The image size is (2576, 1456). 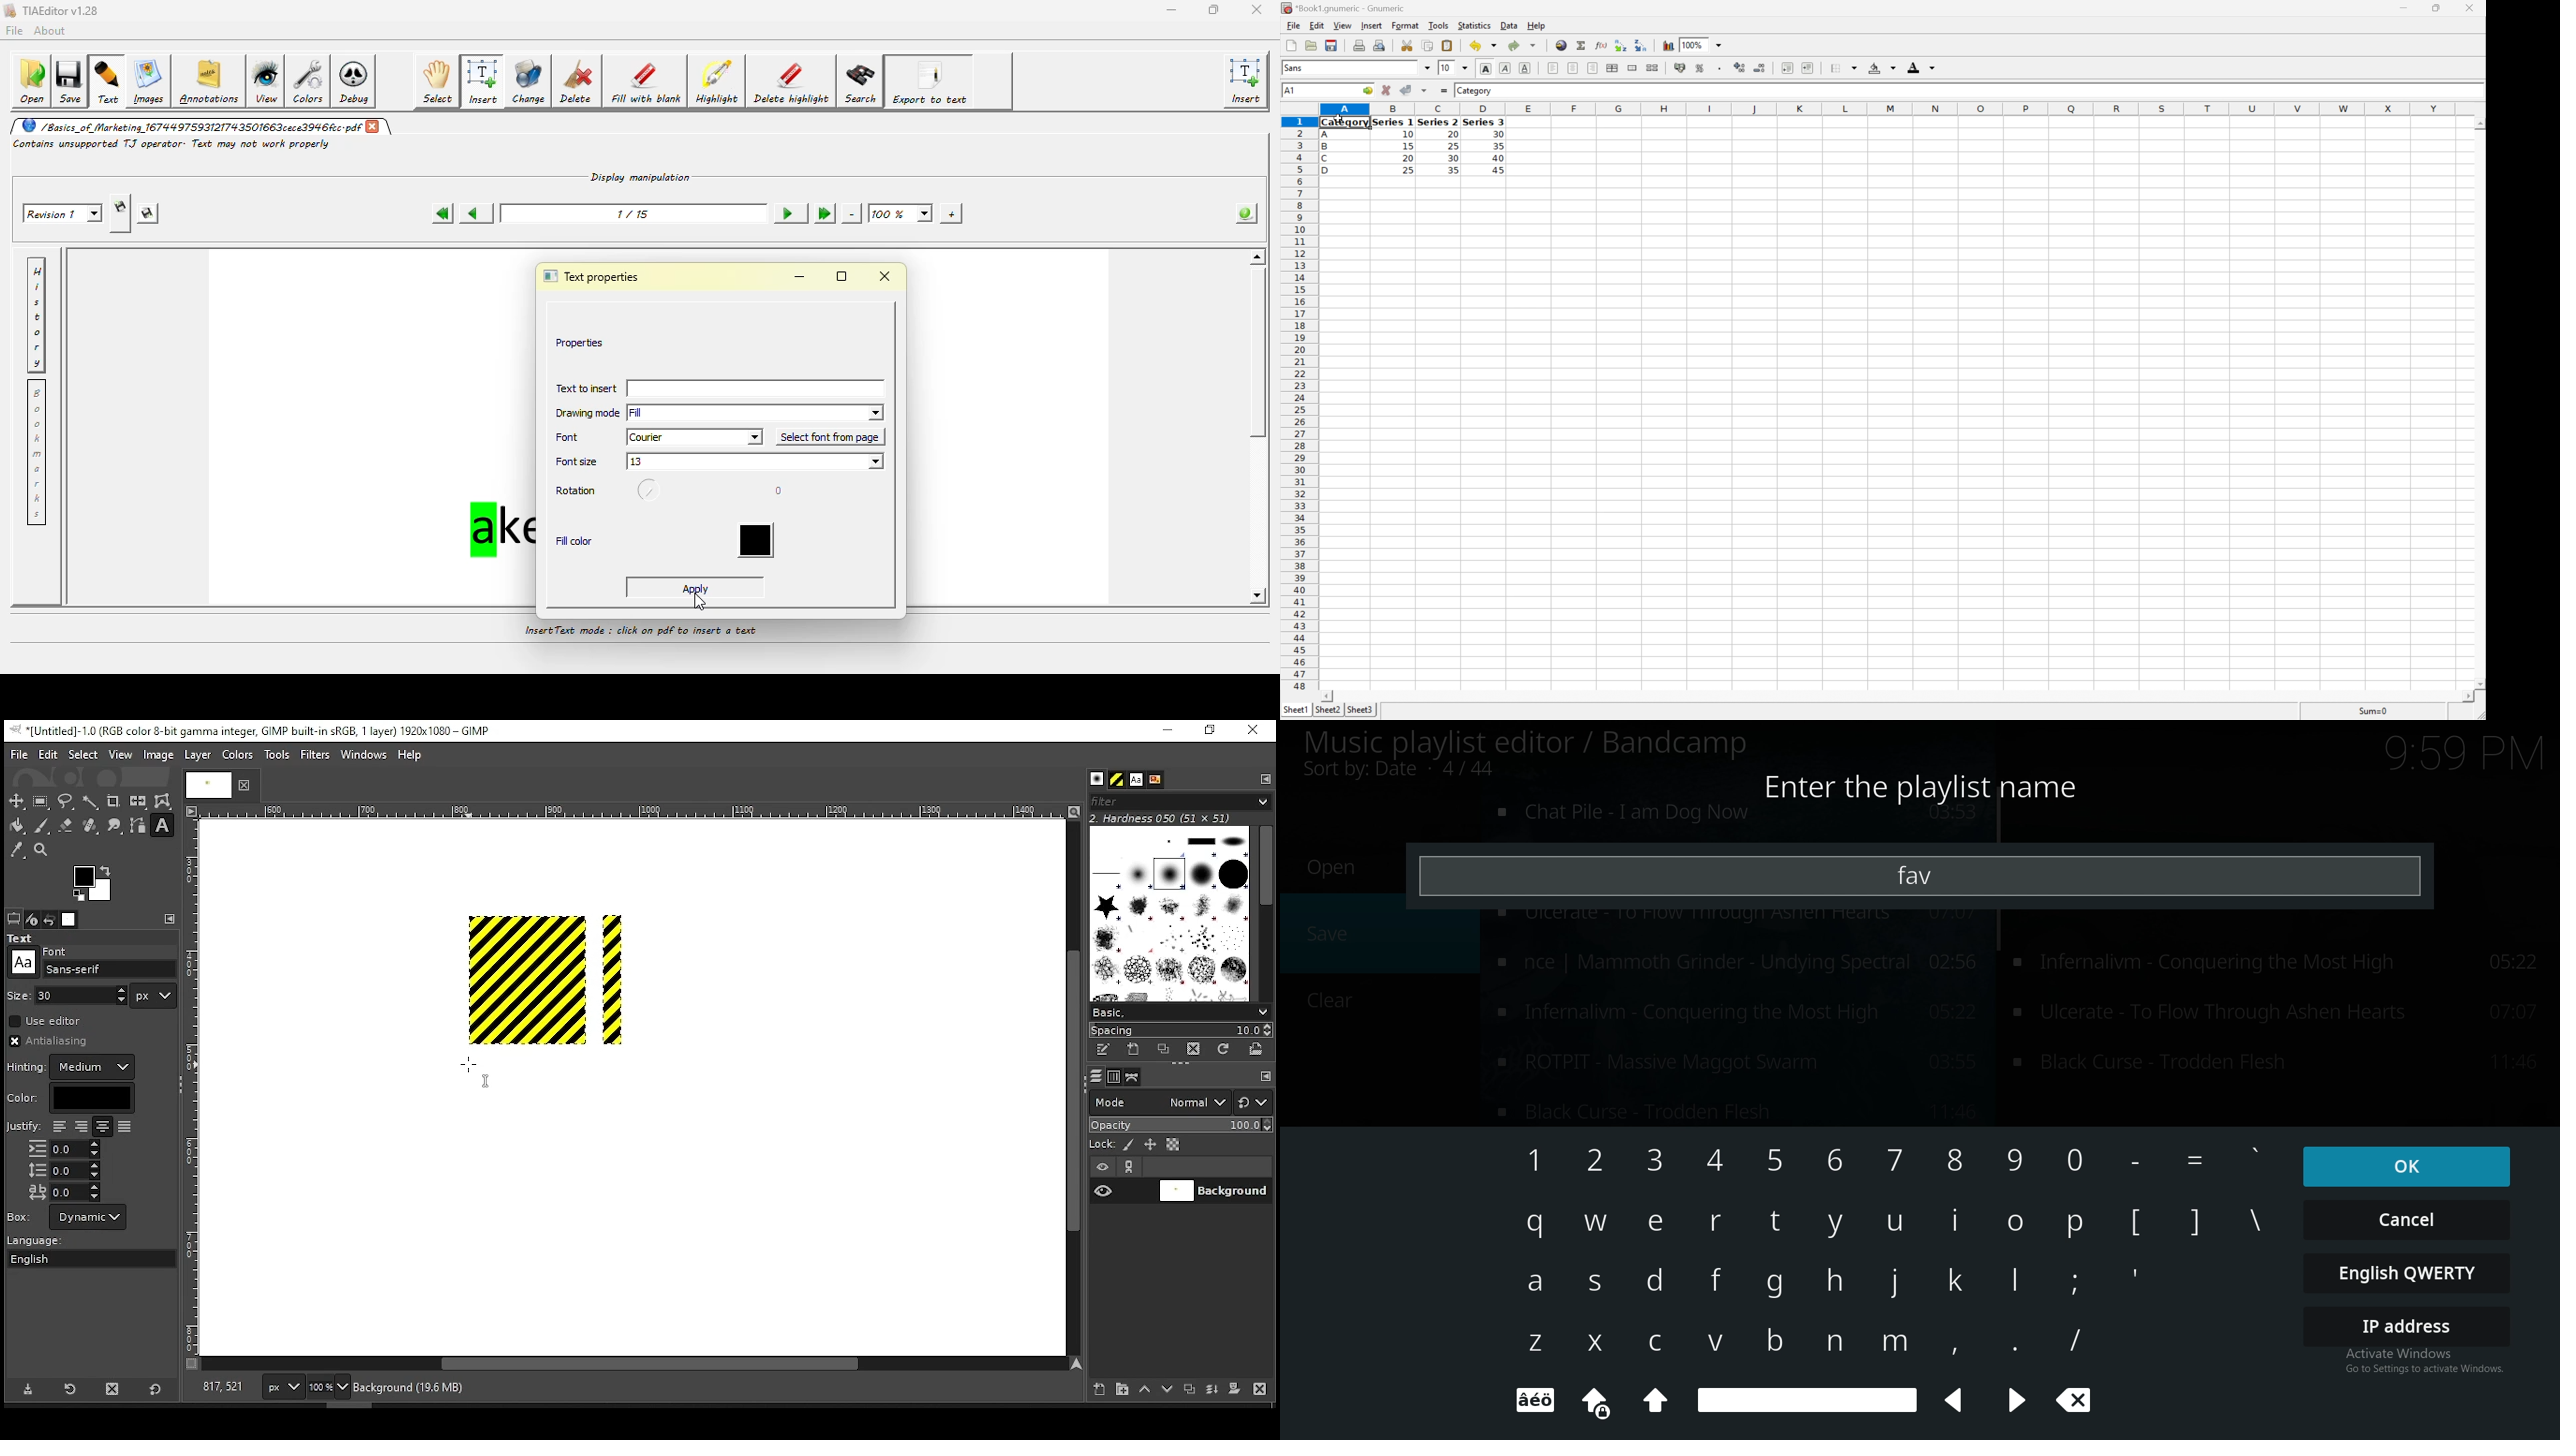 I want to click on , so click(x=57, y=949).